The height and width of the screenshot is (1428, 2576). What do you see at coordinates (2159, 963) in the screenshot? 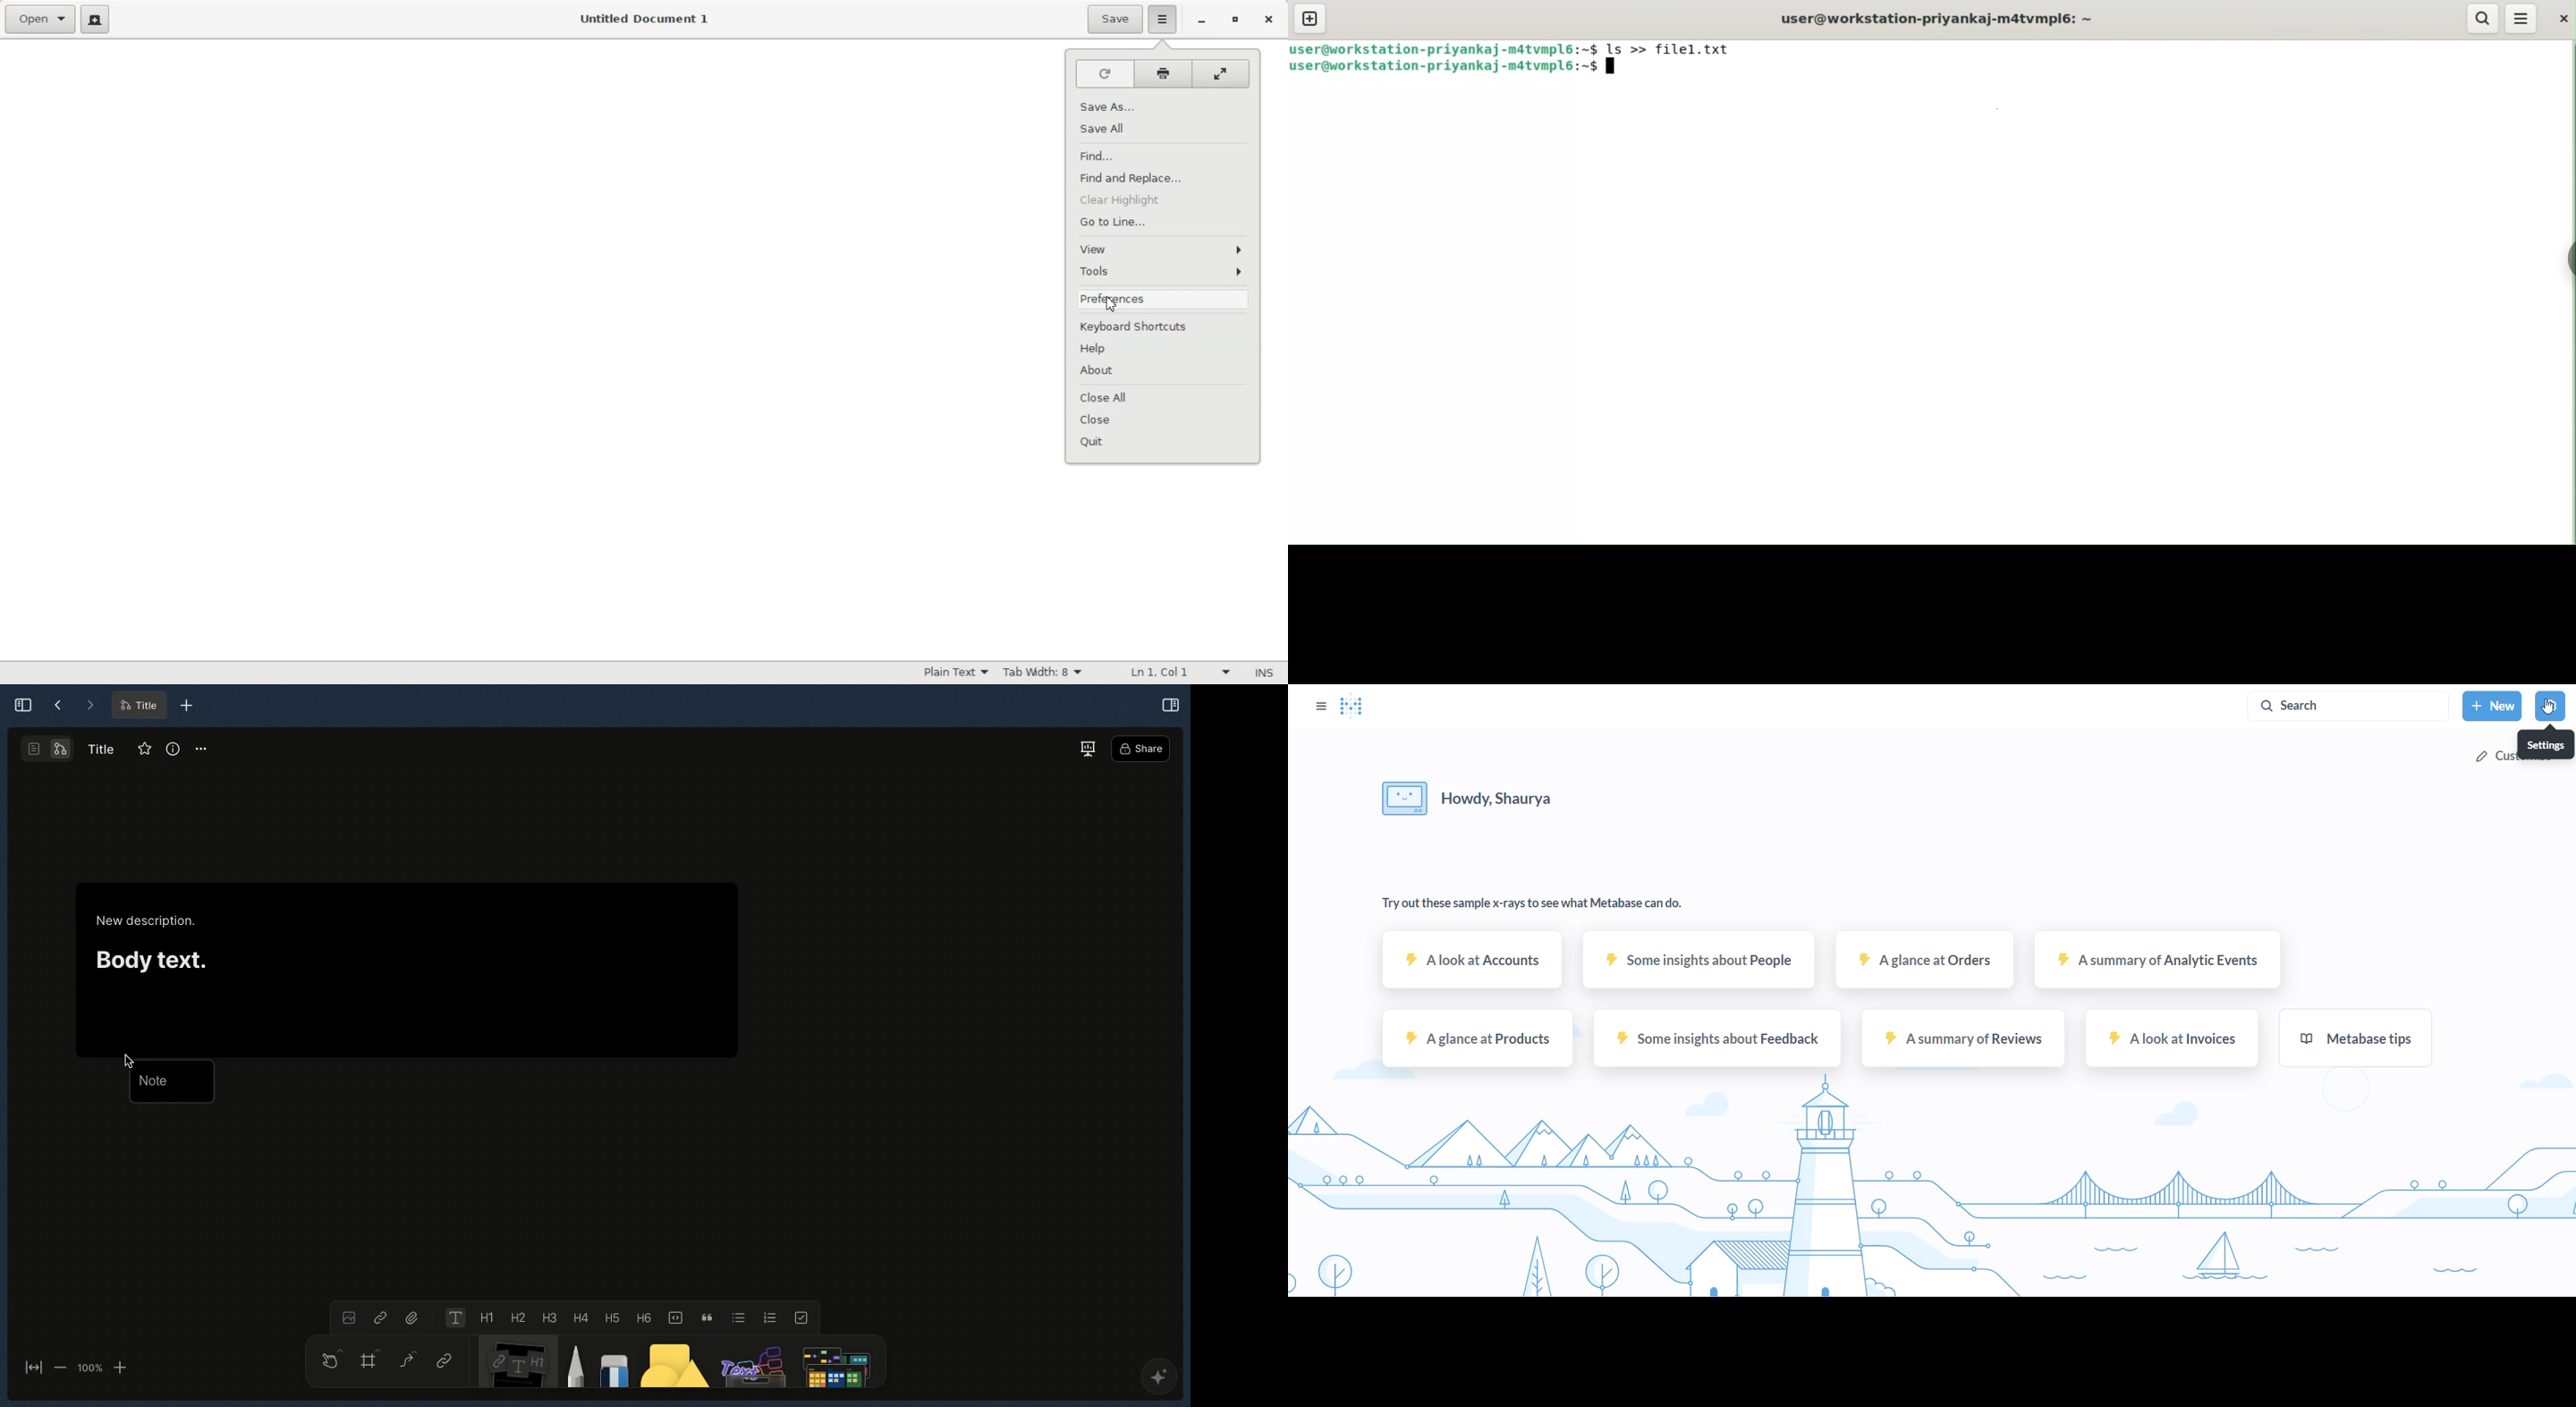
I see `A summary at analytic events sample` at bounding box center [2159, 963].